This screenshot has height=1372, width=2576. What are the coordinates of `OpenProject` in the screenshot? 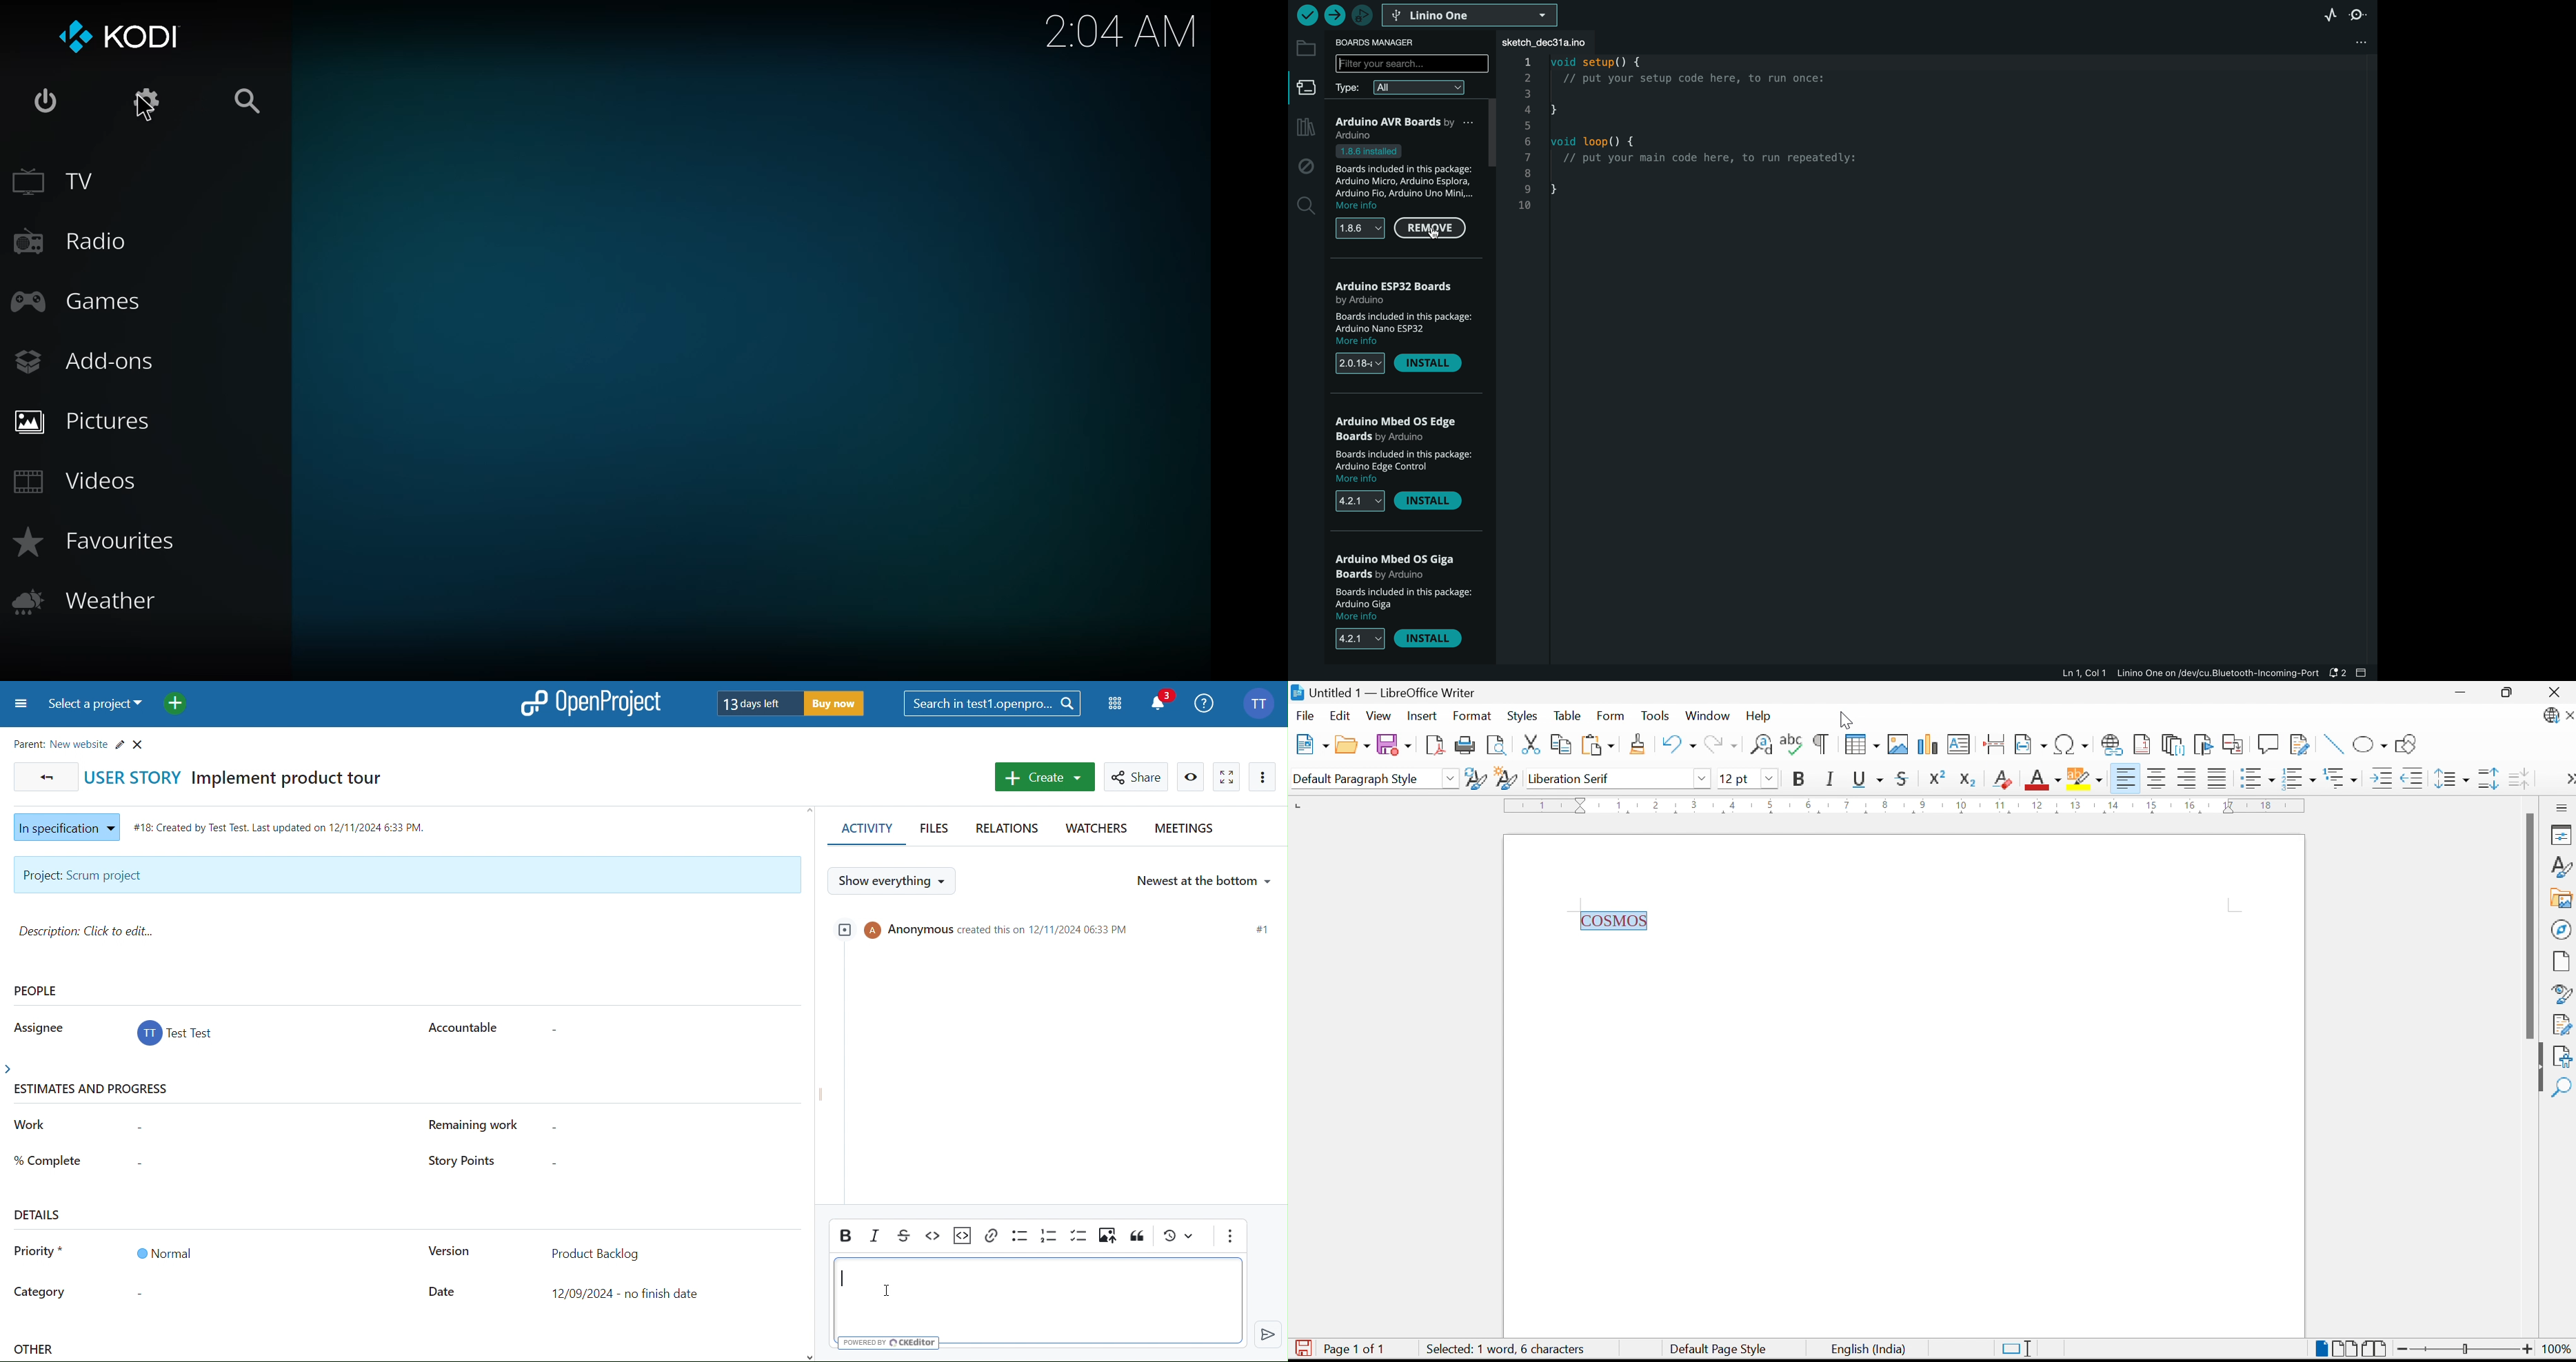 It's located at (592, 702).